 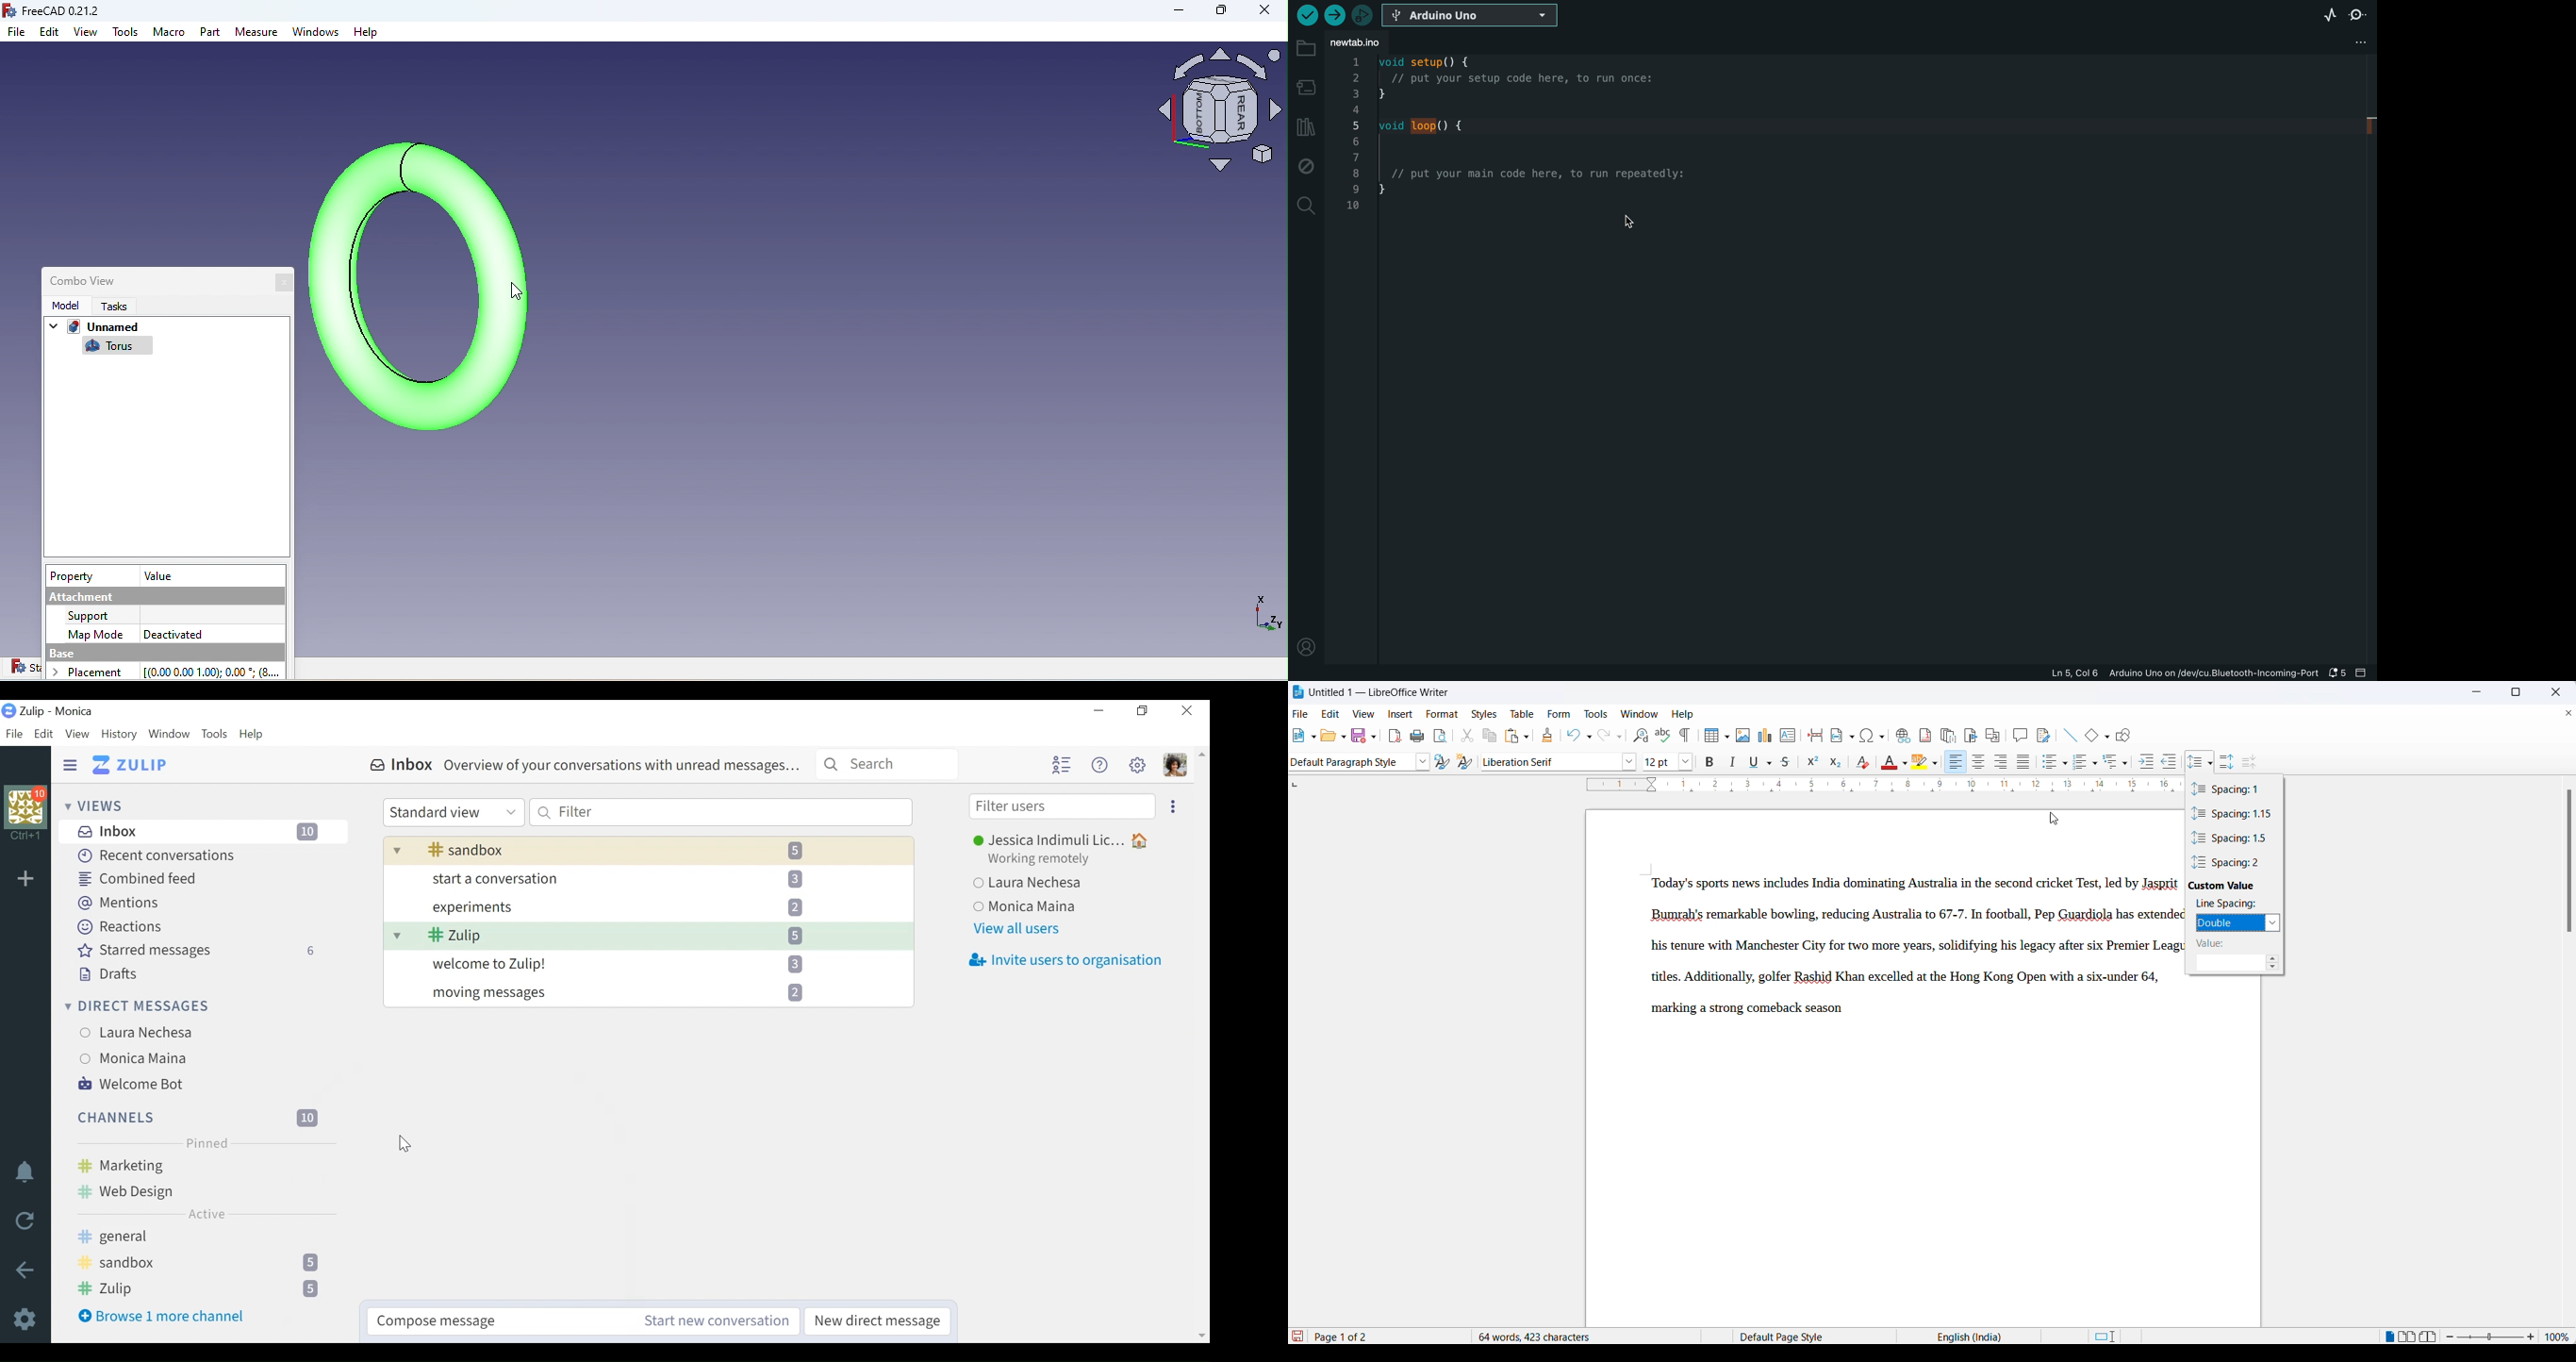 What do you see at coordinates (1542, 1337) in the screenshot?
I see `64 words 423 characters ` at bounding box center [1542, 1337].